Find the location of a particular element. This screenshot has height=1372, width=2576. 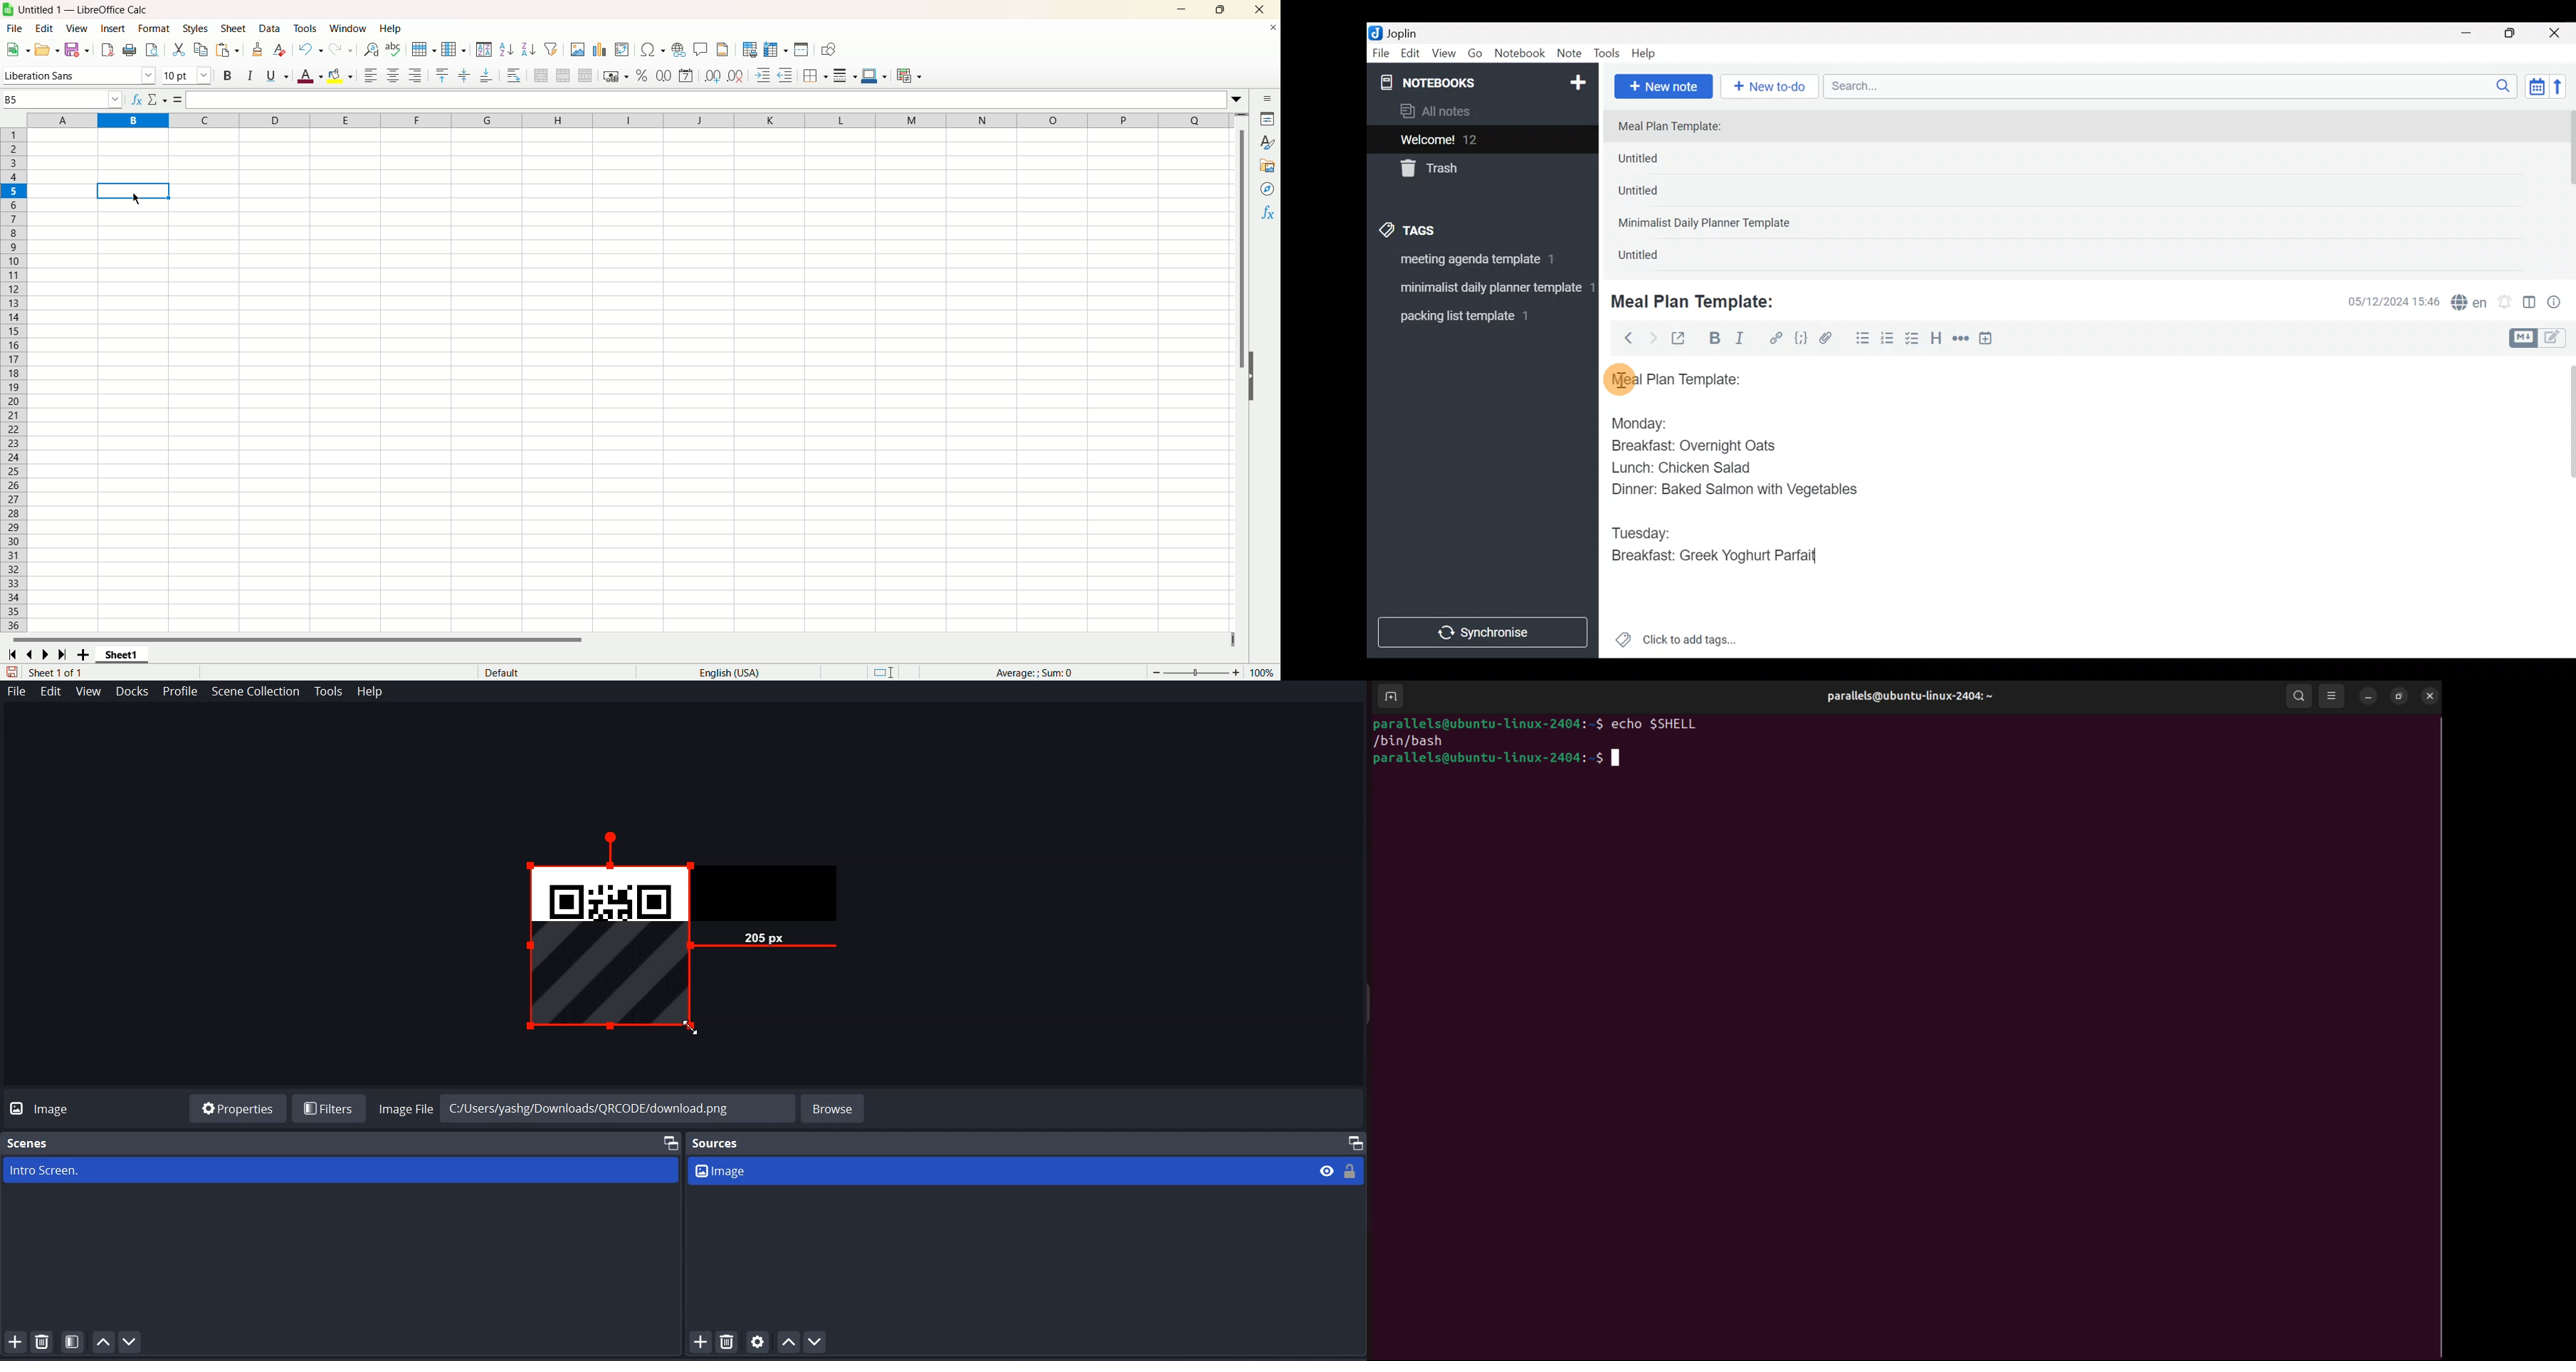

C:/Userslyashg/Downloads/QRCODE/download.png is located at coordinates (614, 1104).